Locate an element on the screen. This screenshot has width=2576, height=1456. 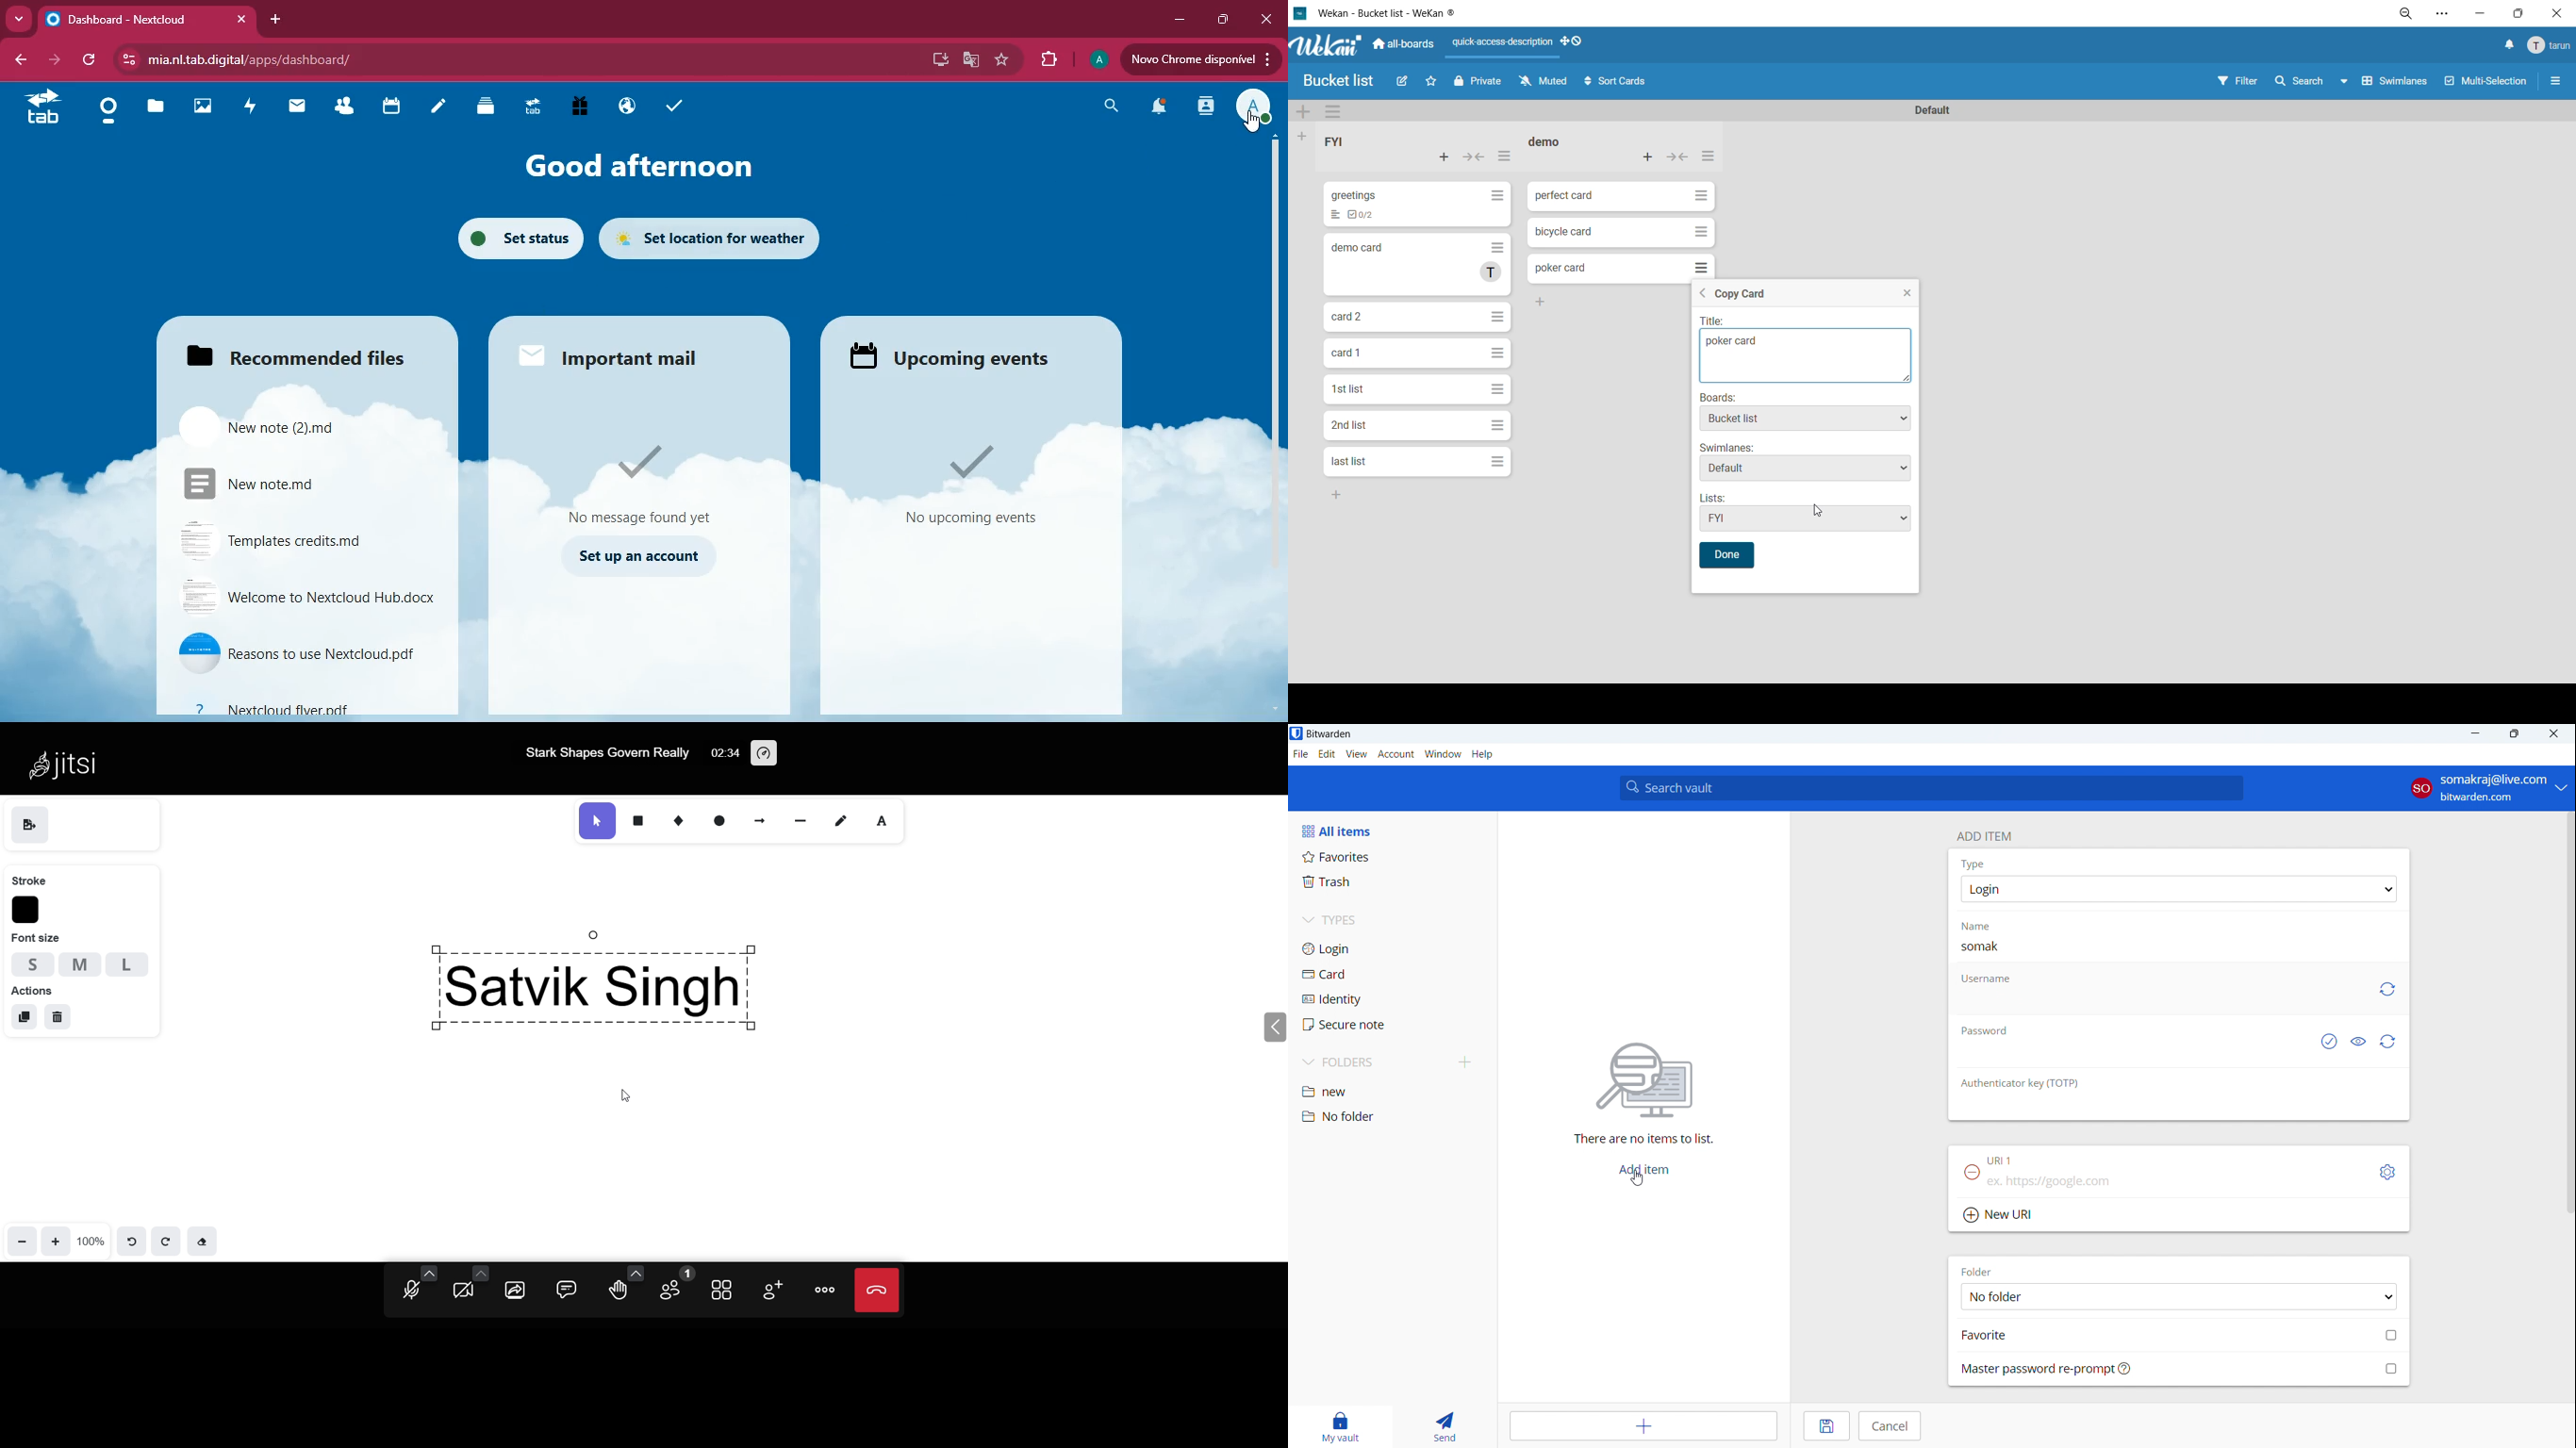
files is located at coordinates (305, 425).